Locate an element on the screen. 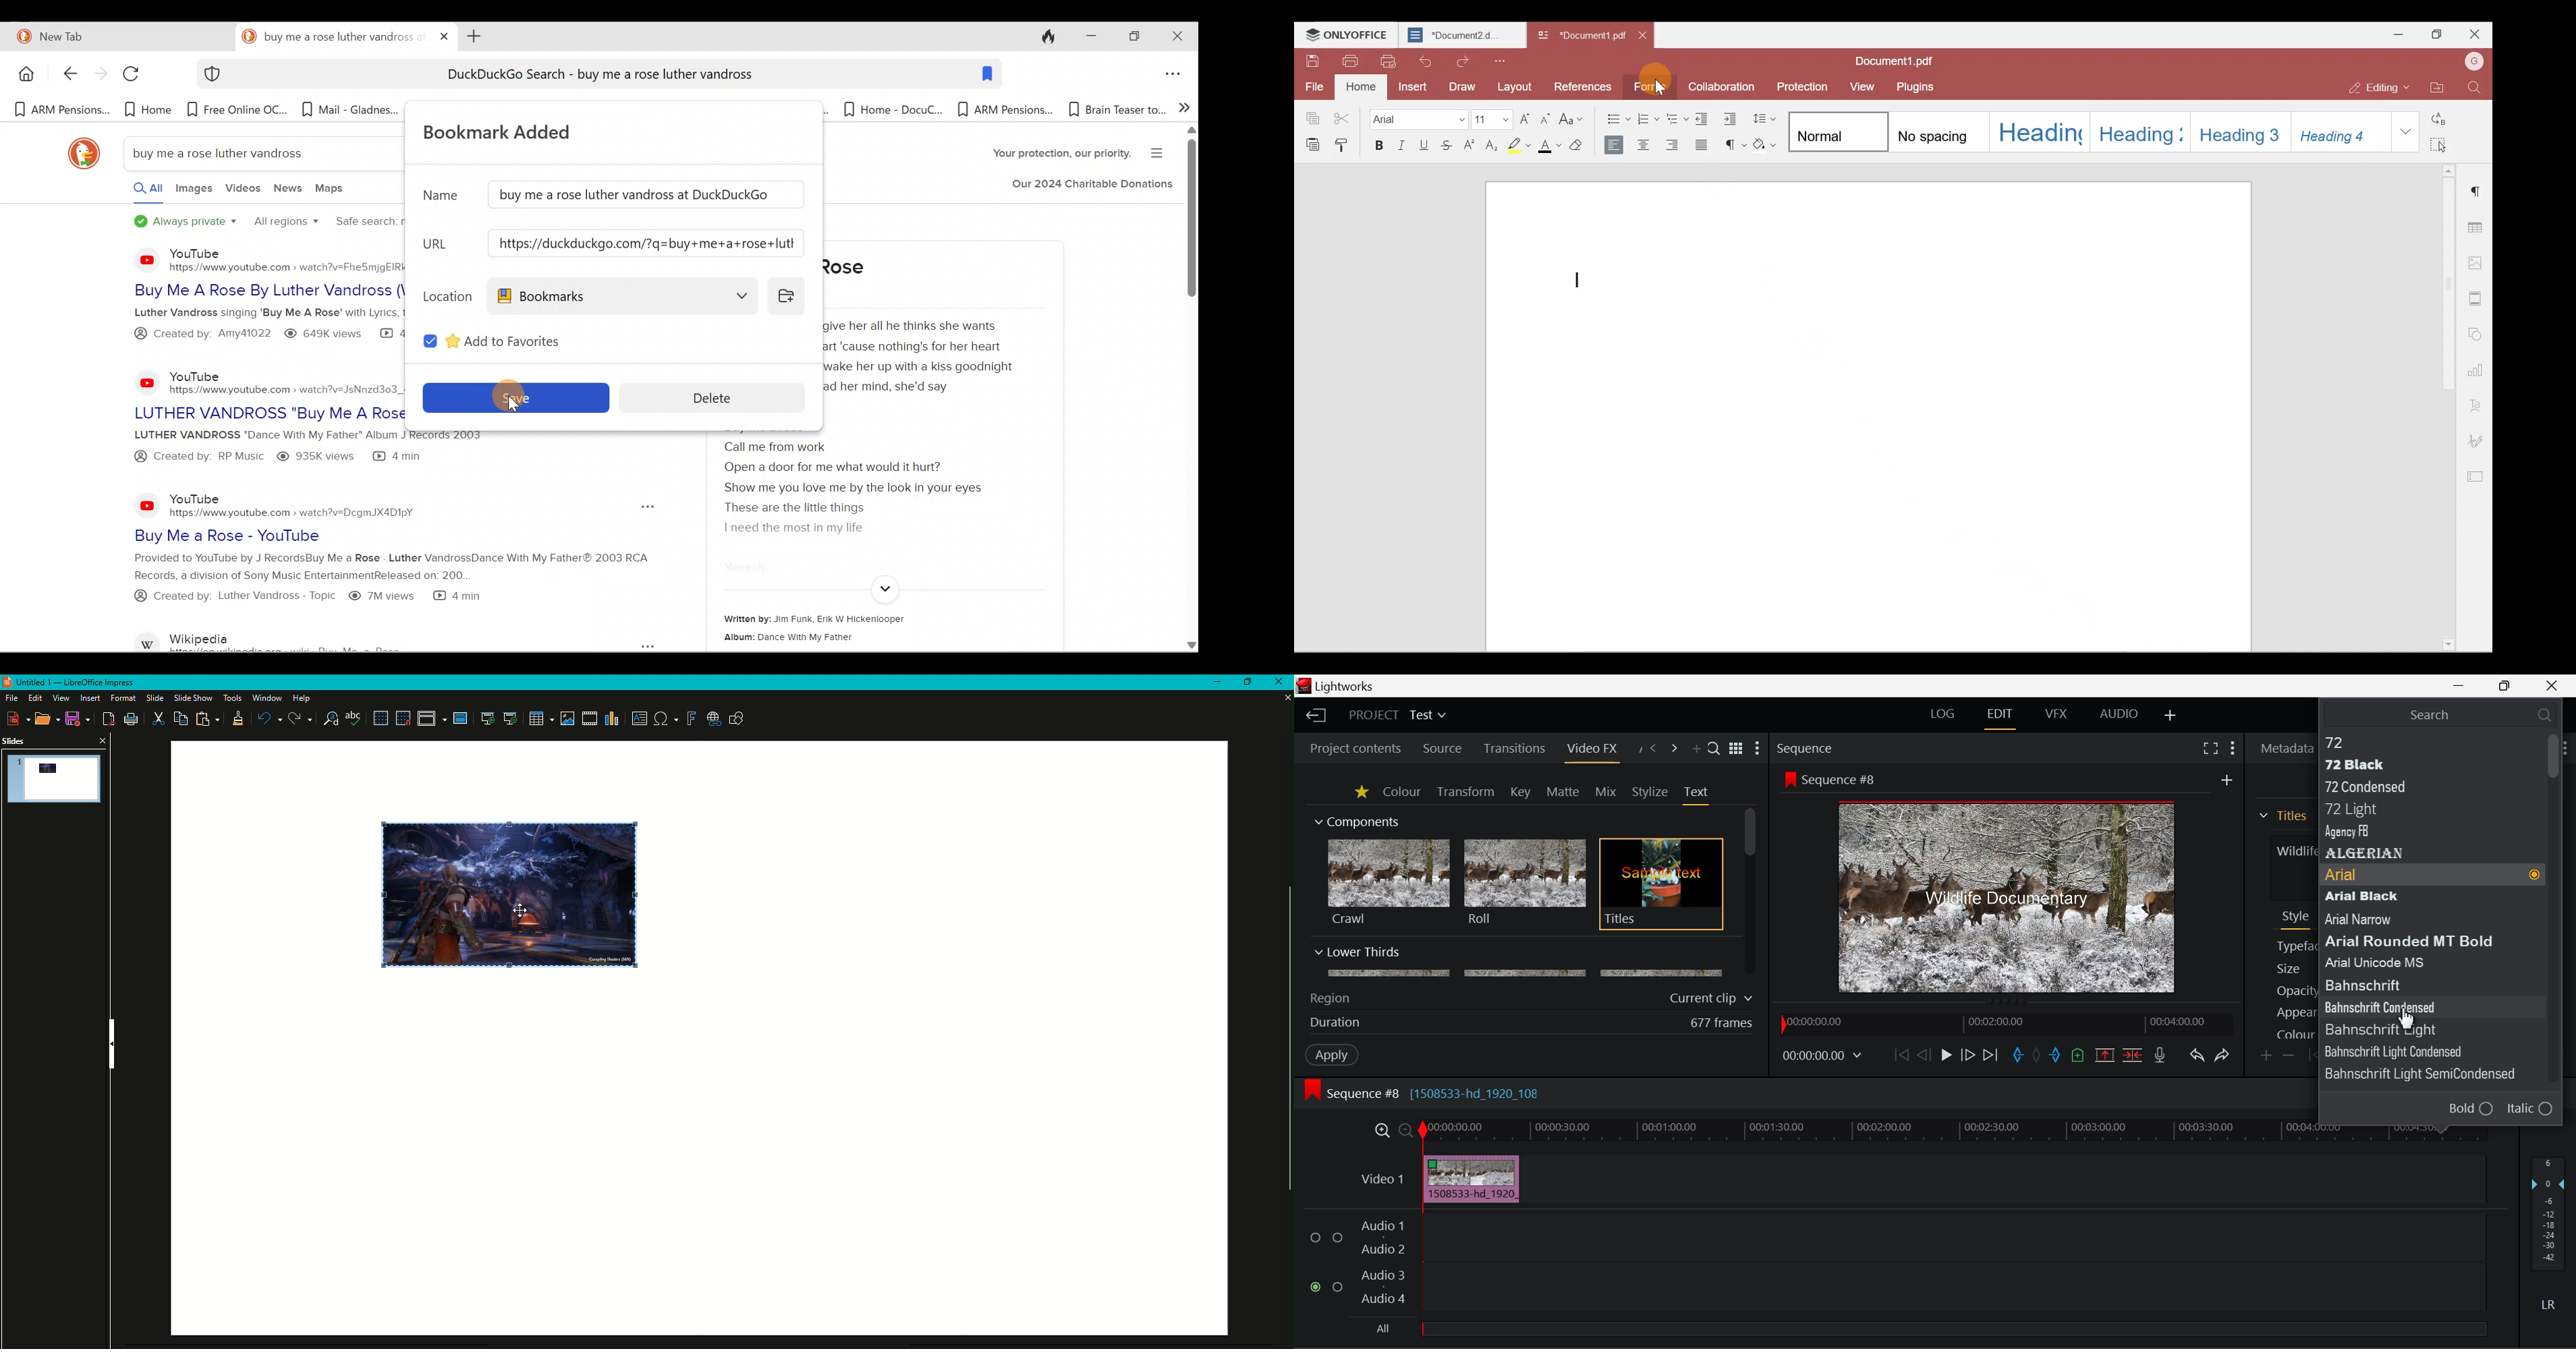  No spacing is located at coordinates (1939, 132).